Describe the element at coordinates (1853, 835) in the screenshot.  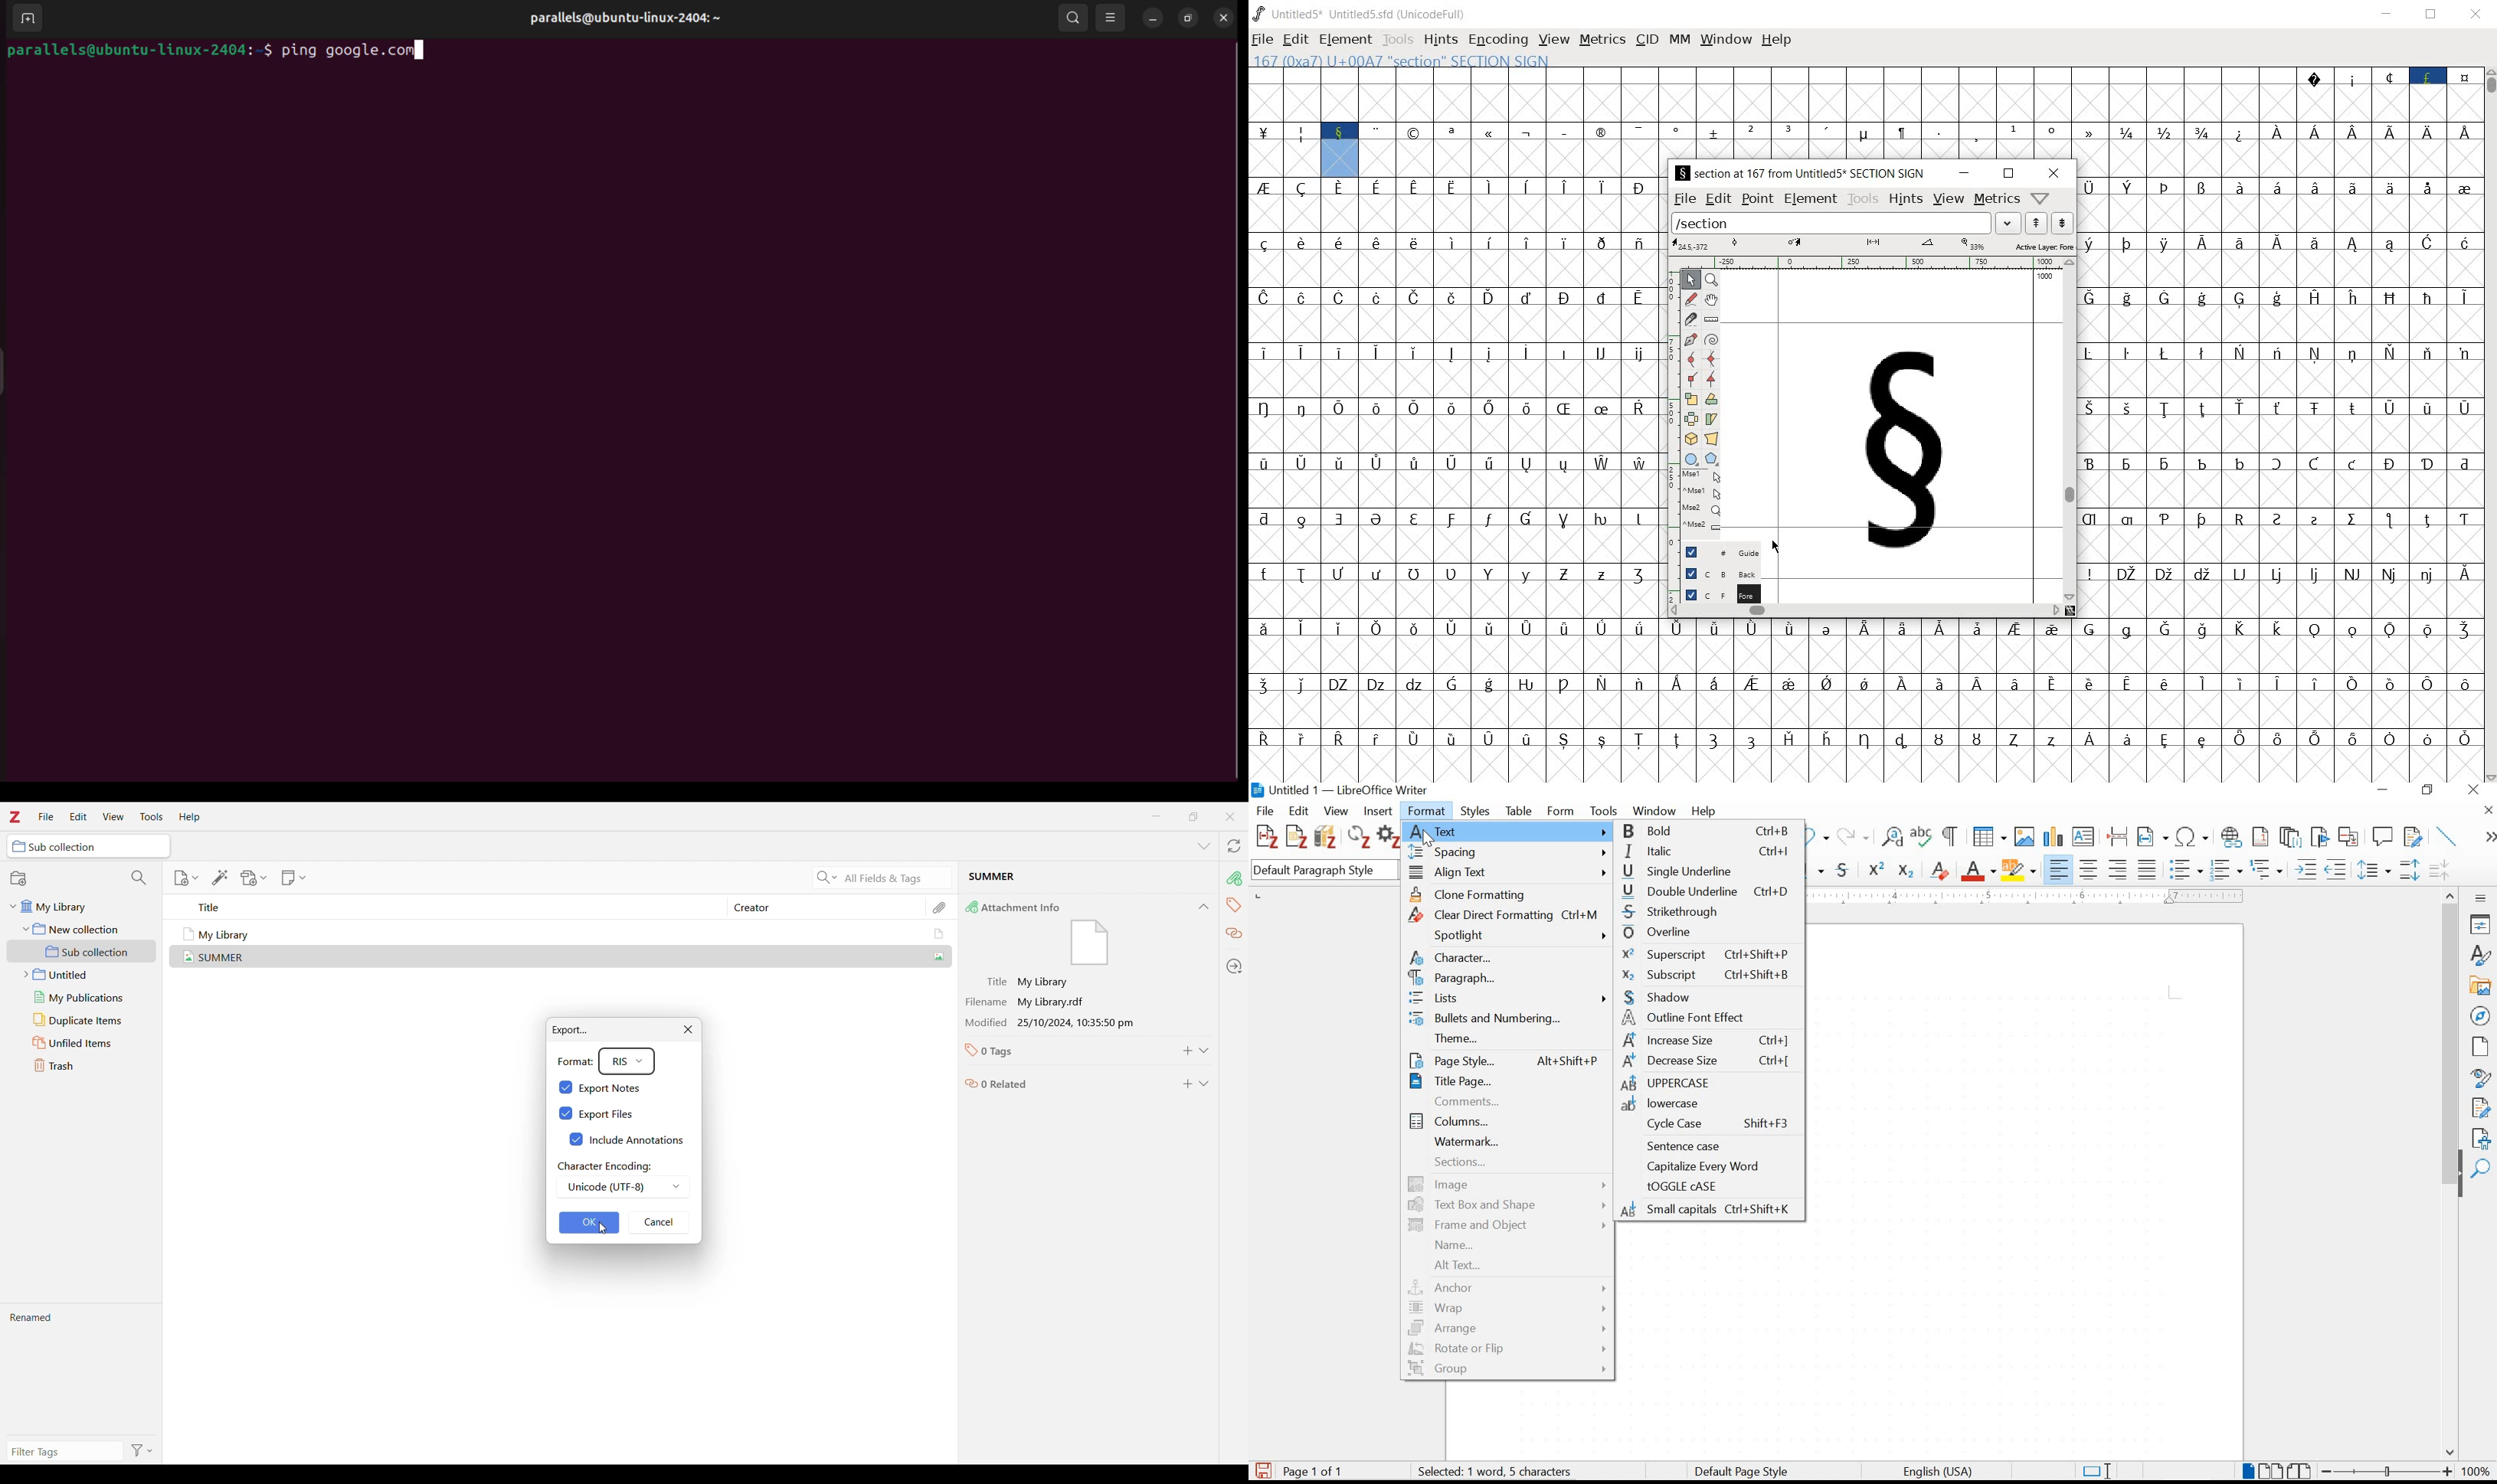
I see `redo` at that location.